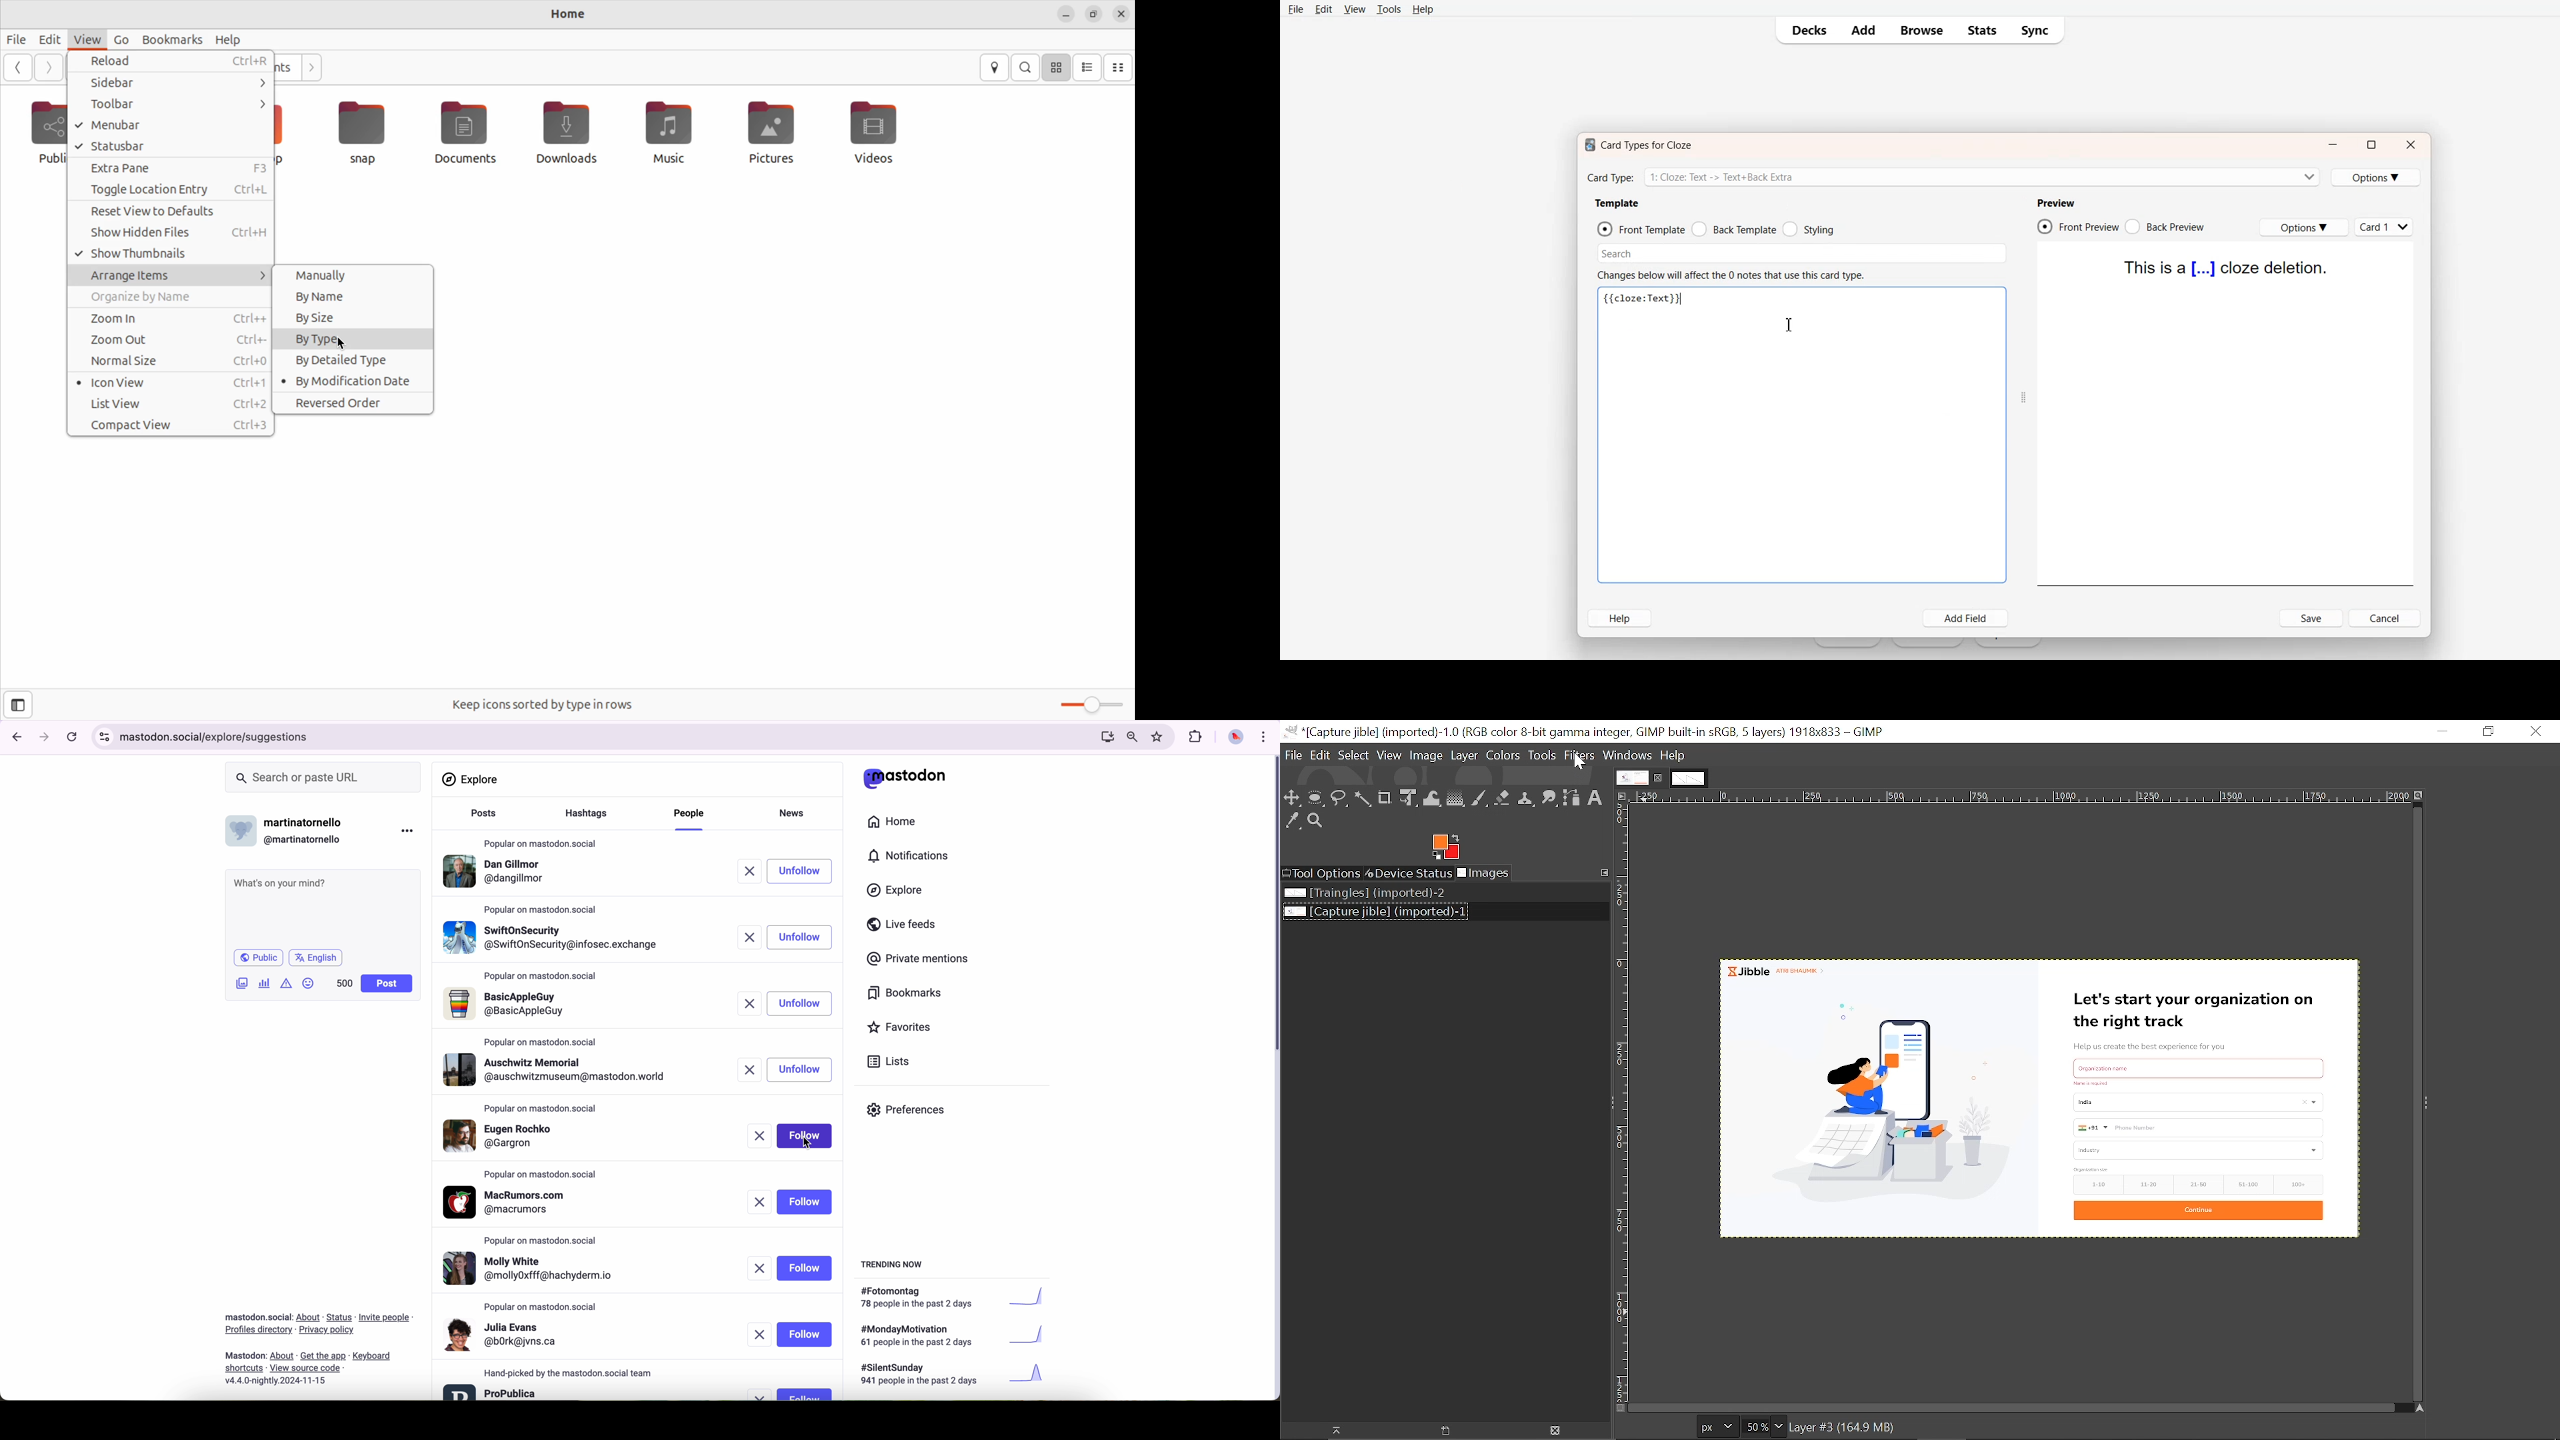 This screenshot has height=1456, width=2576. What do you see at coordinates (503, 1334) in the screenshot?
I see `profile` at bounding box center [503, 1334].